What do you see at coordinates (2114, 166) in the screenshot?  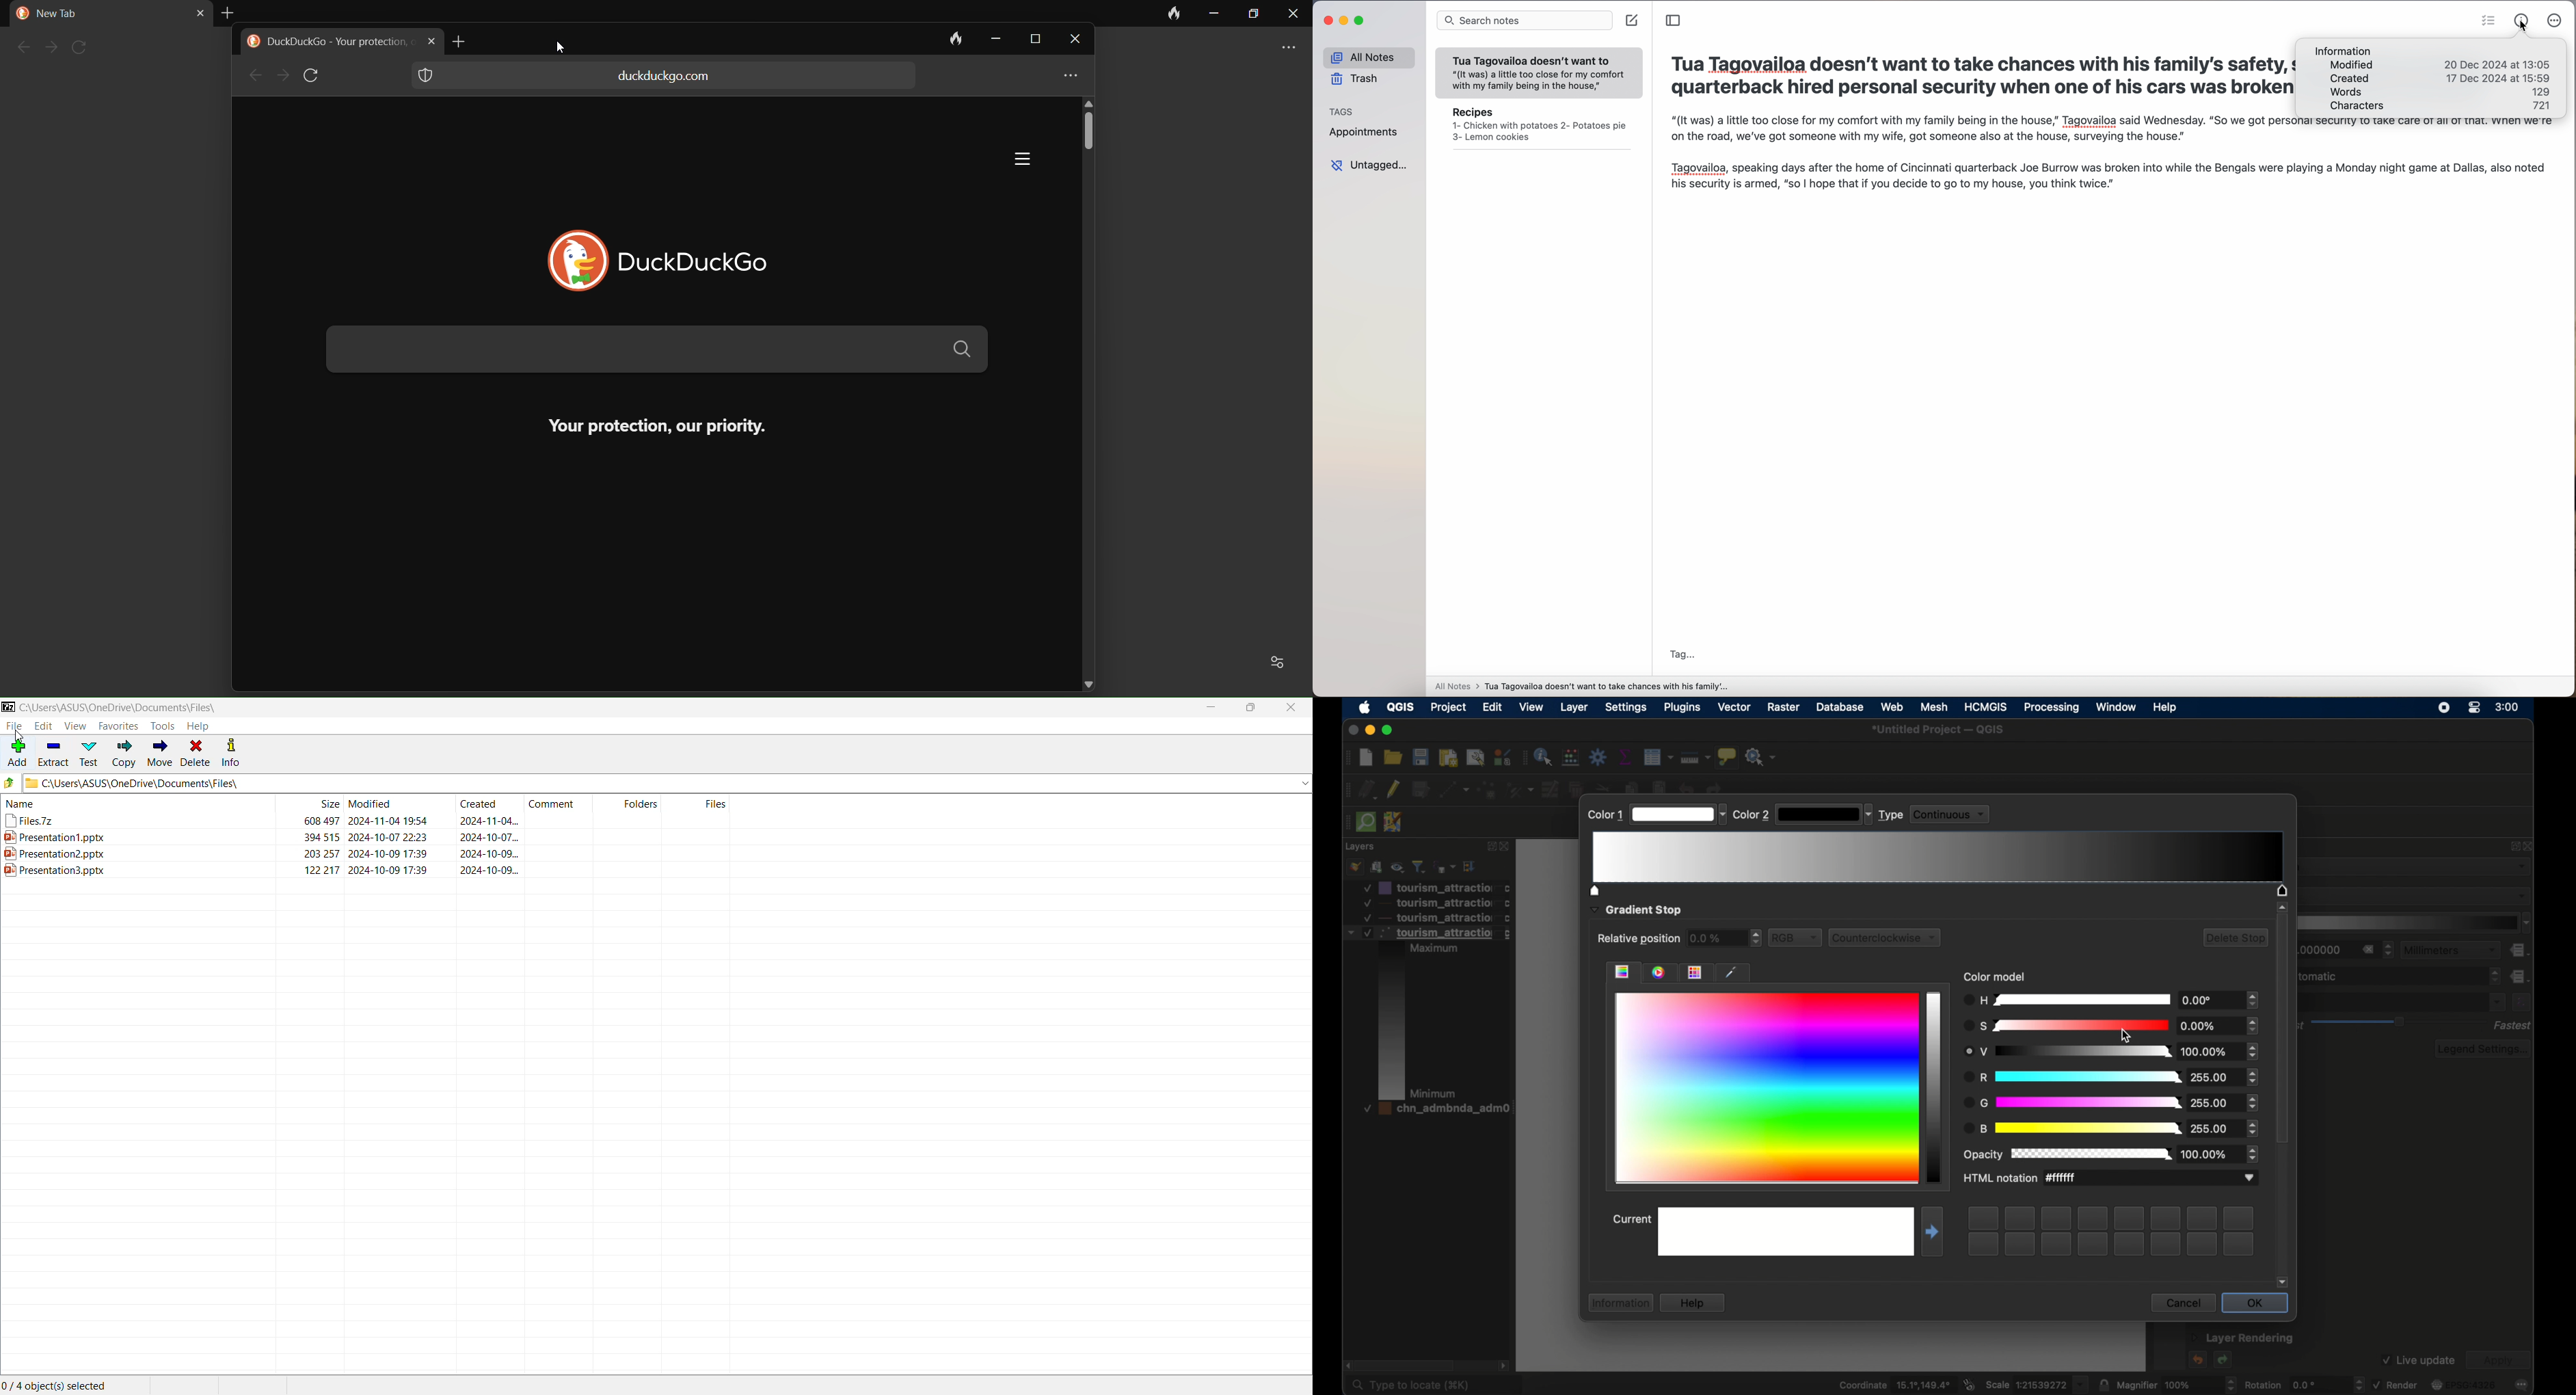 I see `“(It was) a little too close for my comfort with my family being in the house," Tagovailoa said Wednesday. “So we got personal security to take care of all of that. When we're
on the road, we've got someone with my wife, got someone also at the house, surveying the house."

Tagovailoa, speaking days after the home of Cincinnati quarterback Joe Burrow was broken into while the Bengals were playing a Monday night game at Dallas, also noted
his security is armed, “so | hope that if you decide to go to my house, you think twice."` at bounding box center [2114, 166].